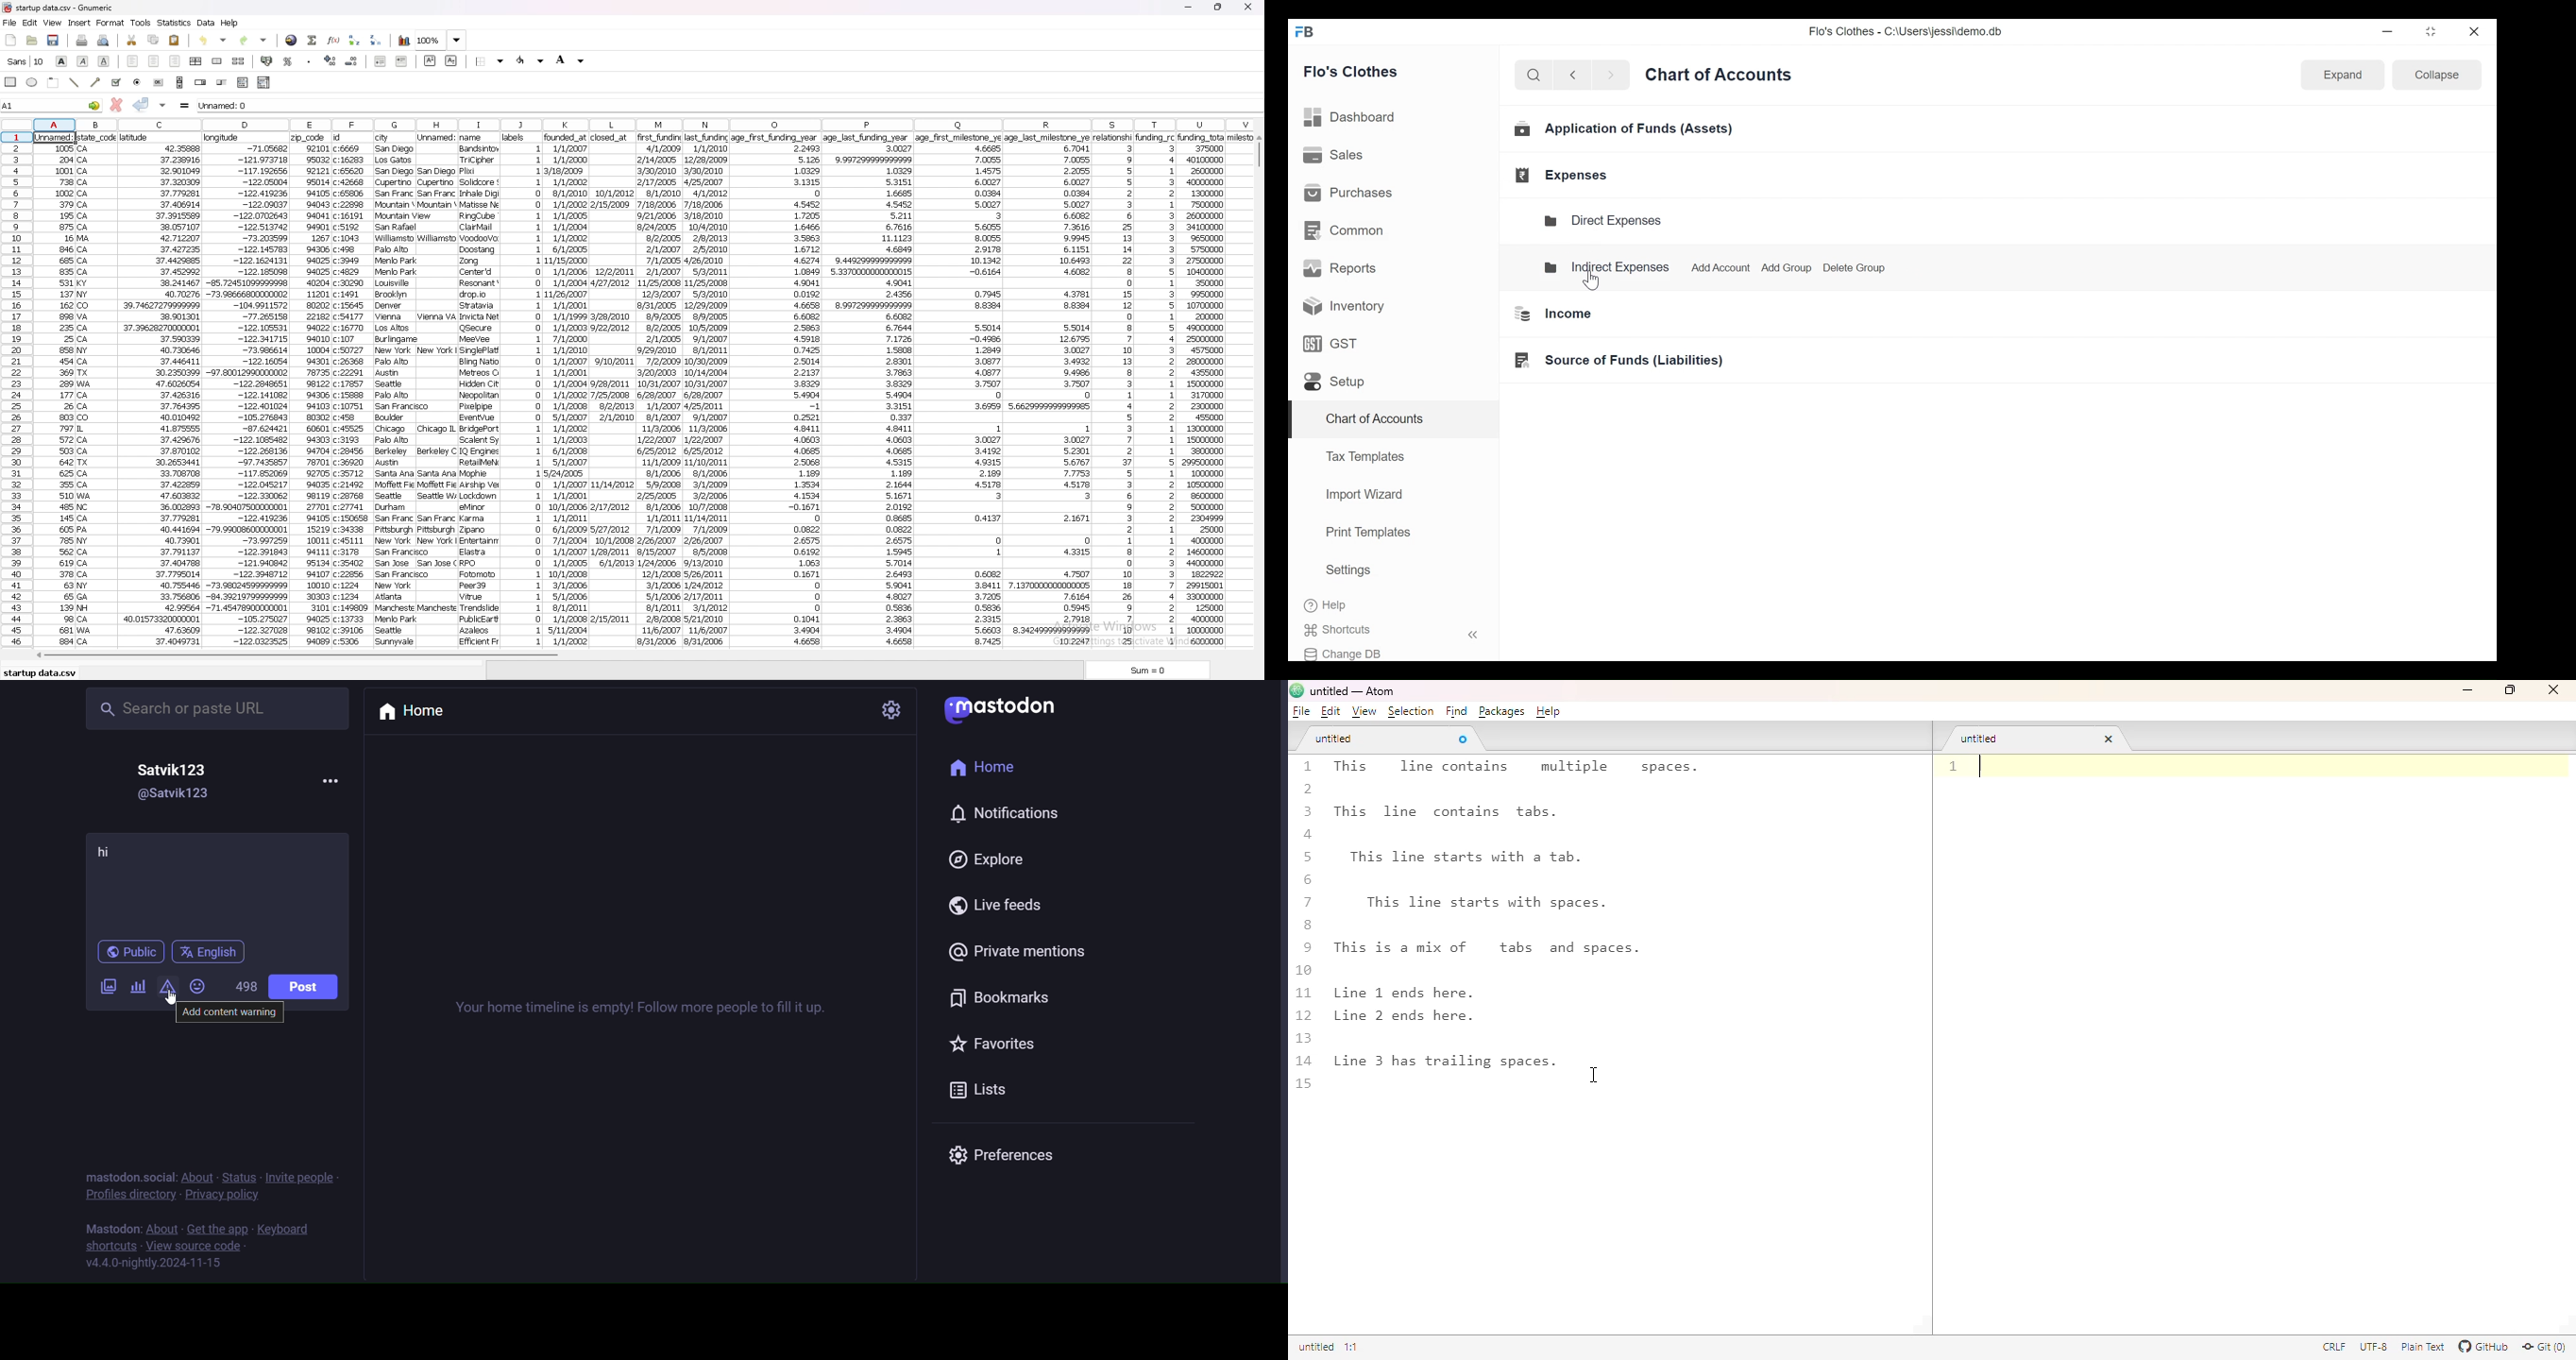  What do you see at coordinates (246, 987) in the screenshot?
I see `word limit` at bounding box center [246, 987].